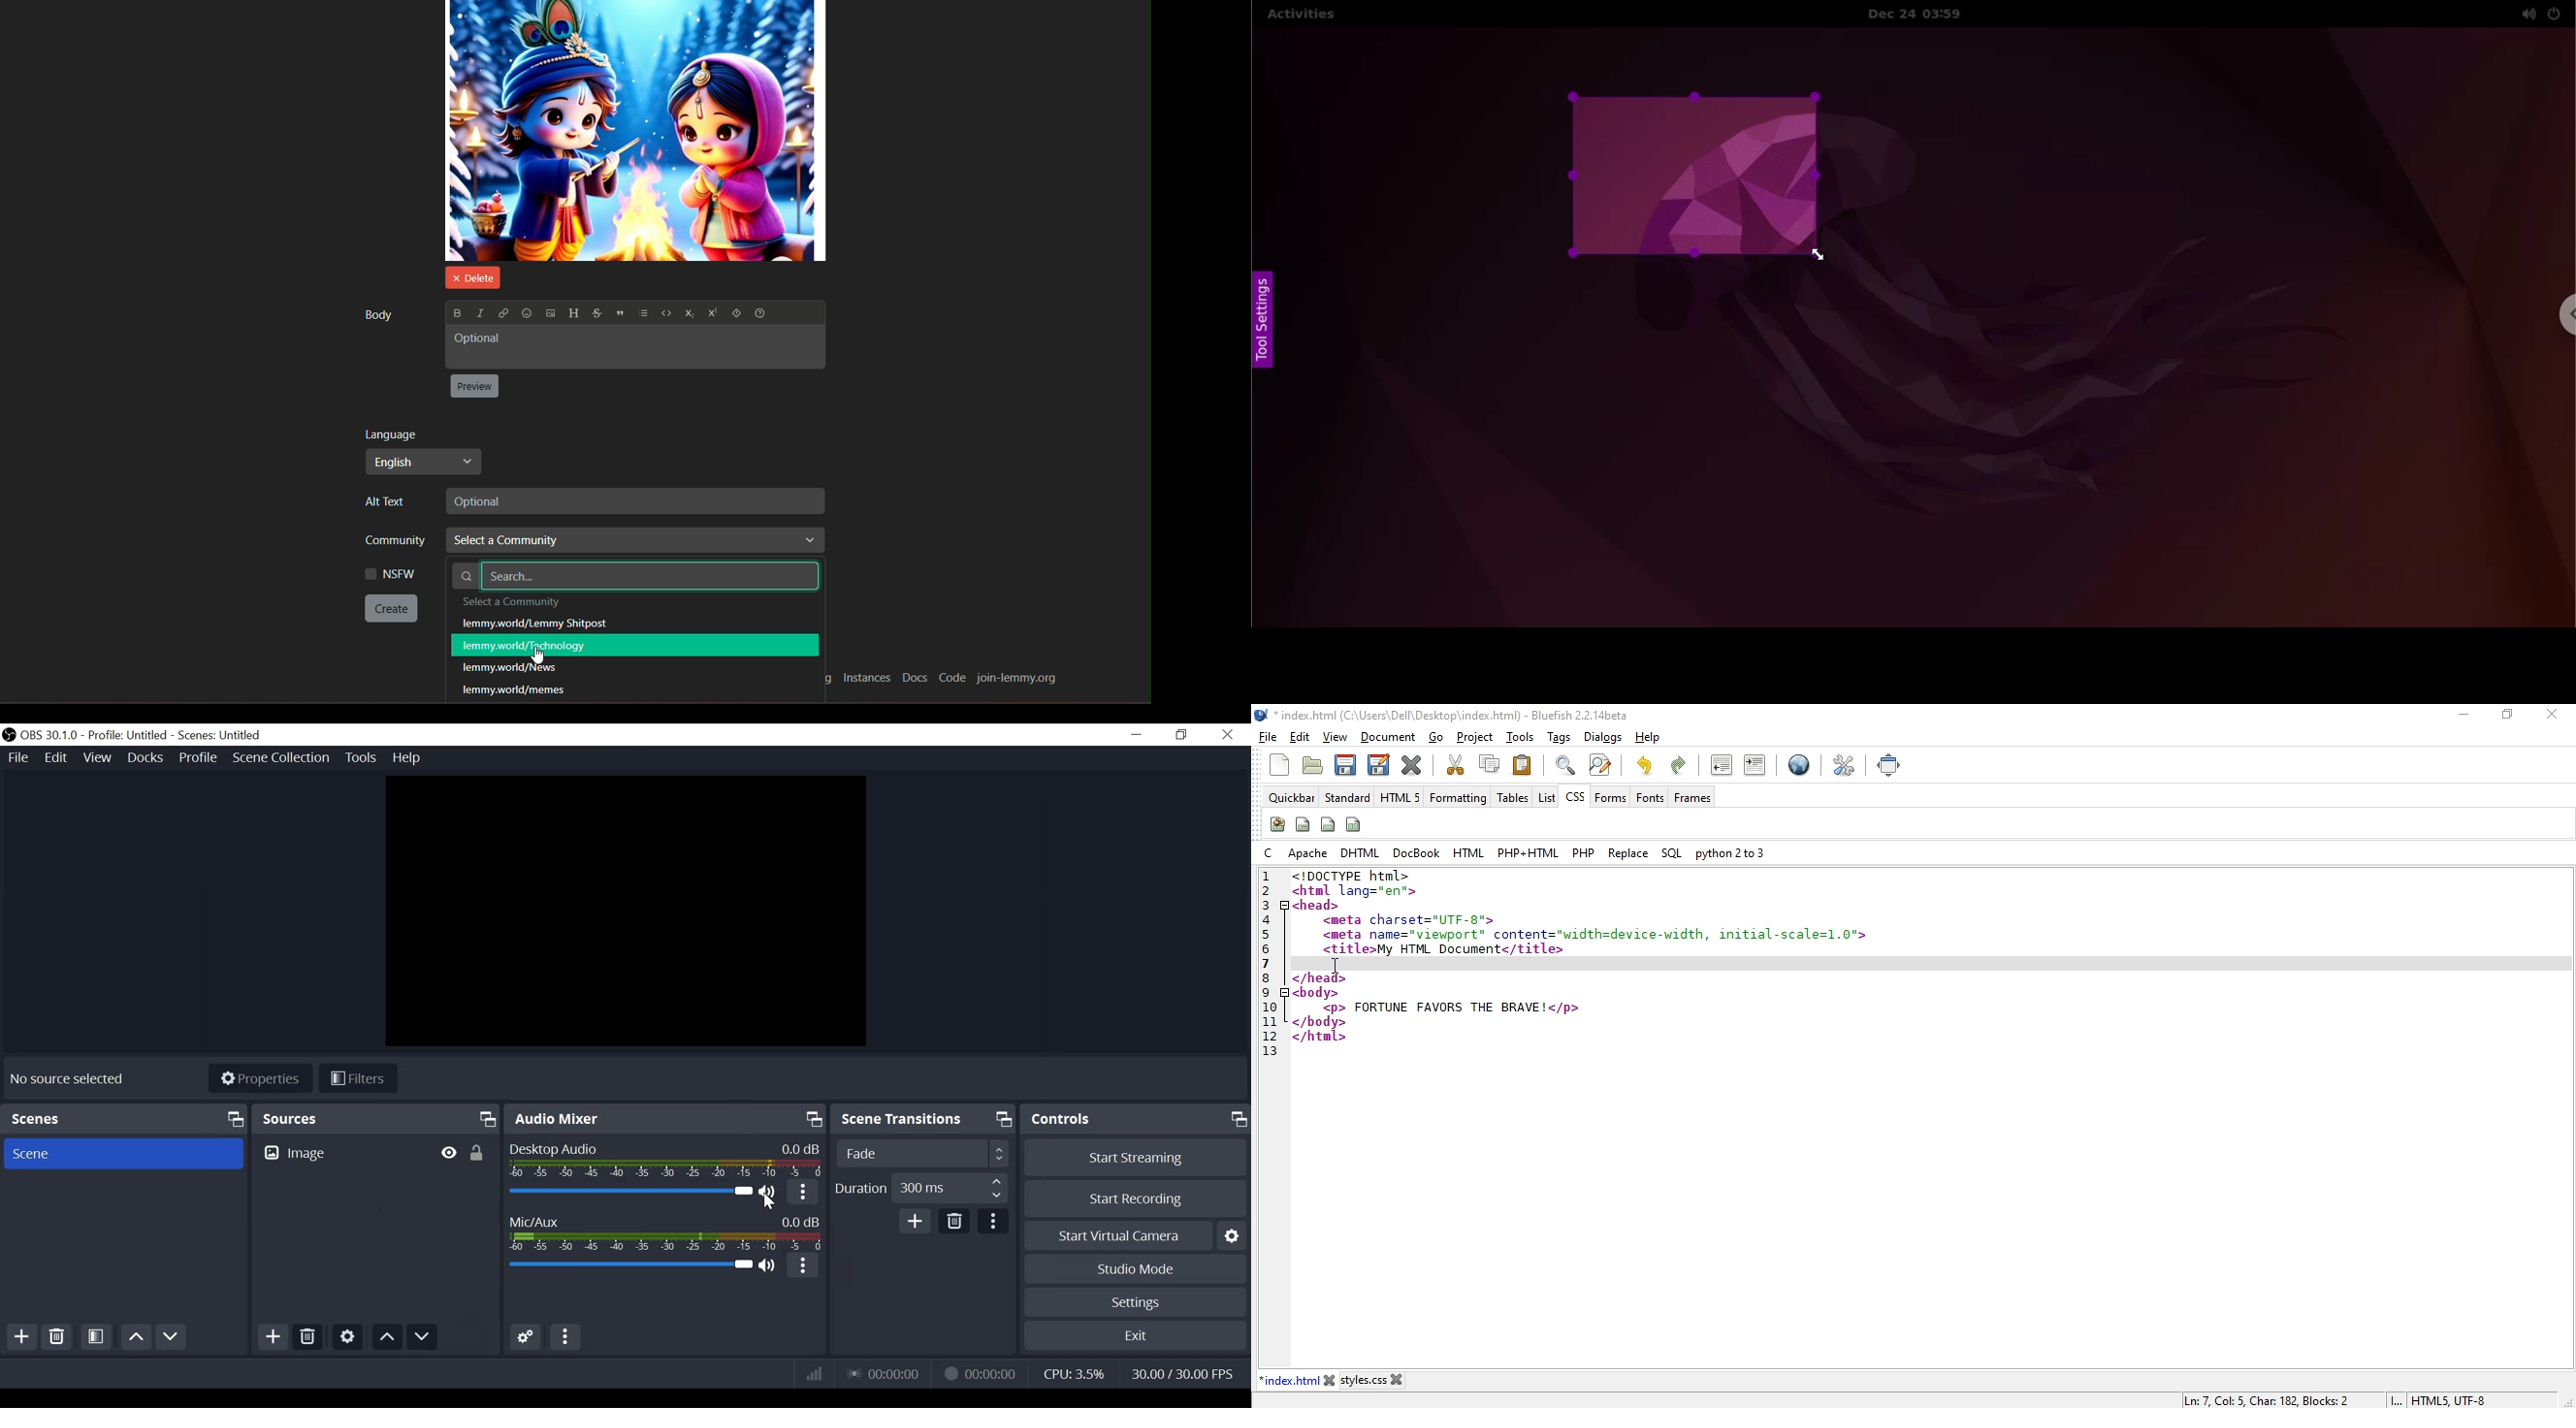 This screenshot has height=1428, width=2576. What do you see at coordinates (1364, 1382) in the screenshot?
I see `styles.css` at bounding box center [1364, 1382].